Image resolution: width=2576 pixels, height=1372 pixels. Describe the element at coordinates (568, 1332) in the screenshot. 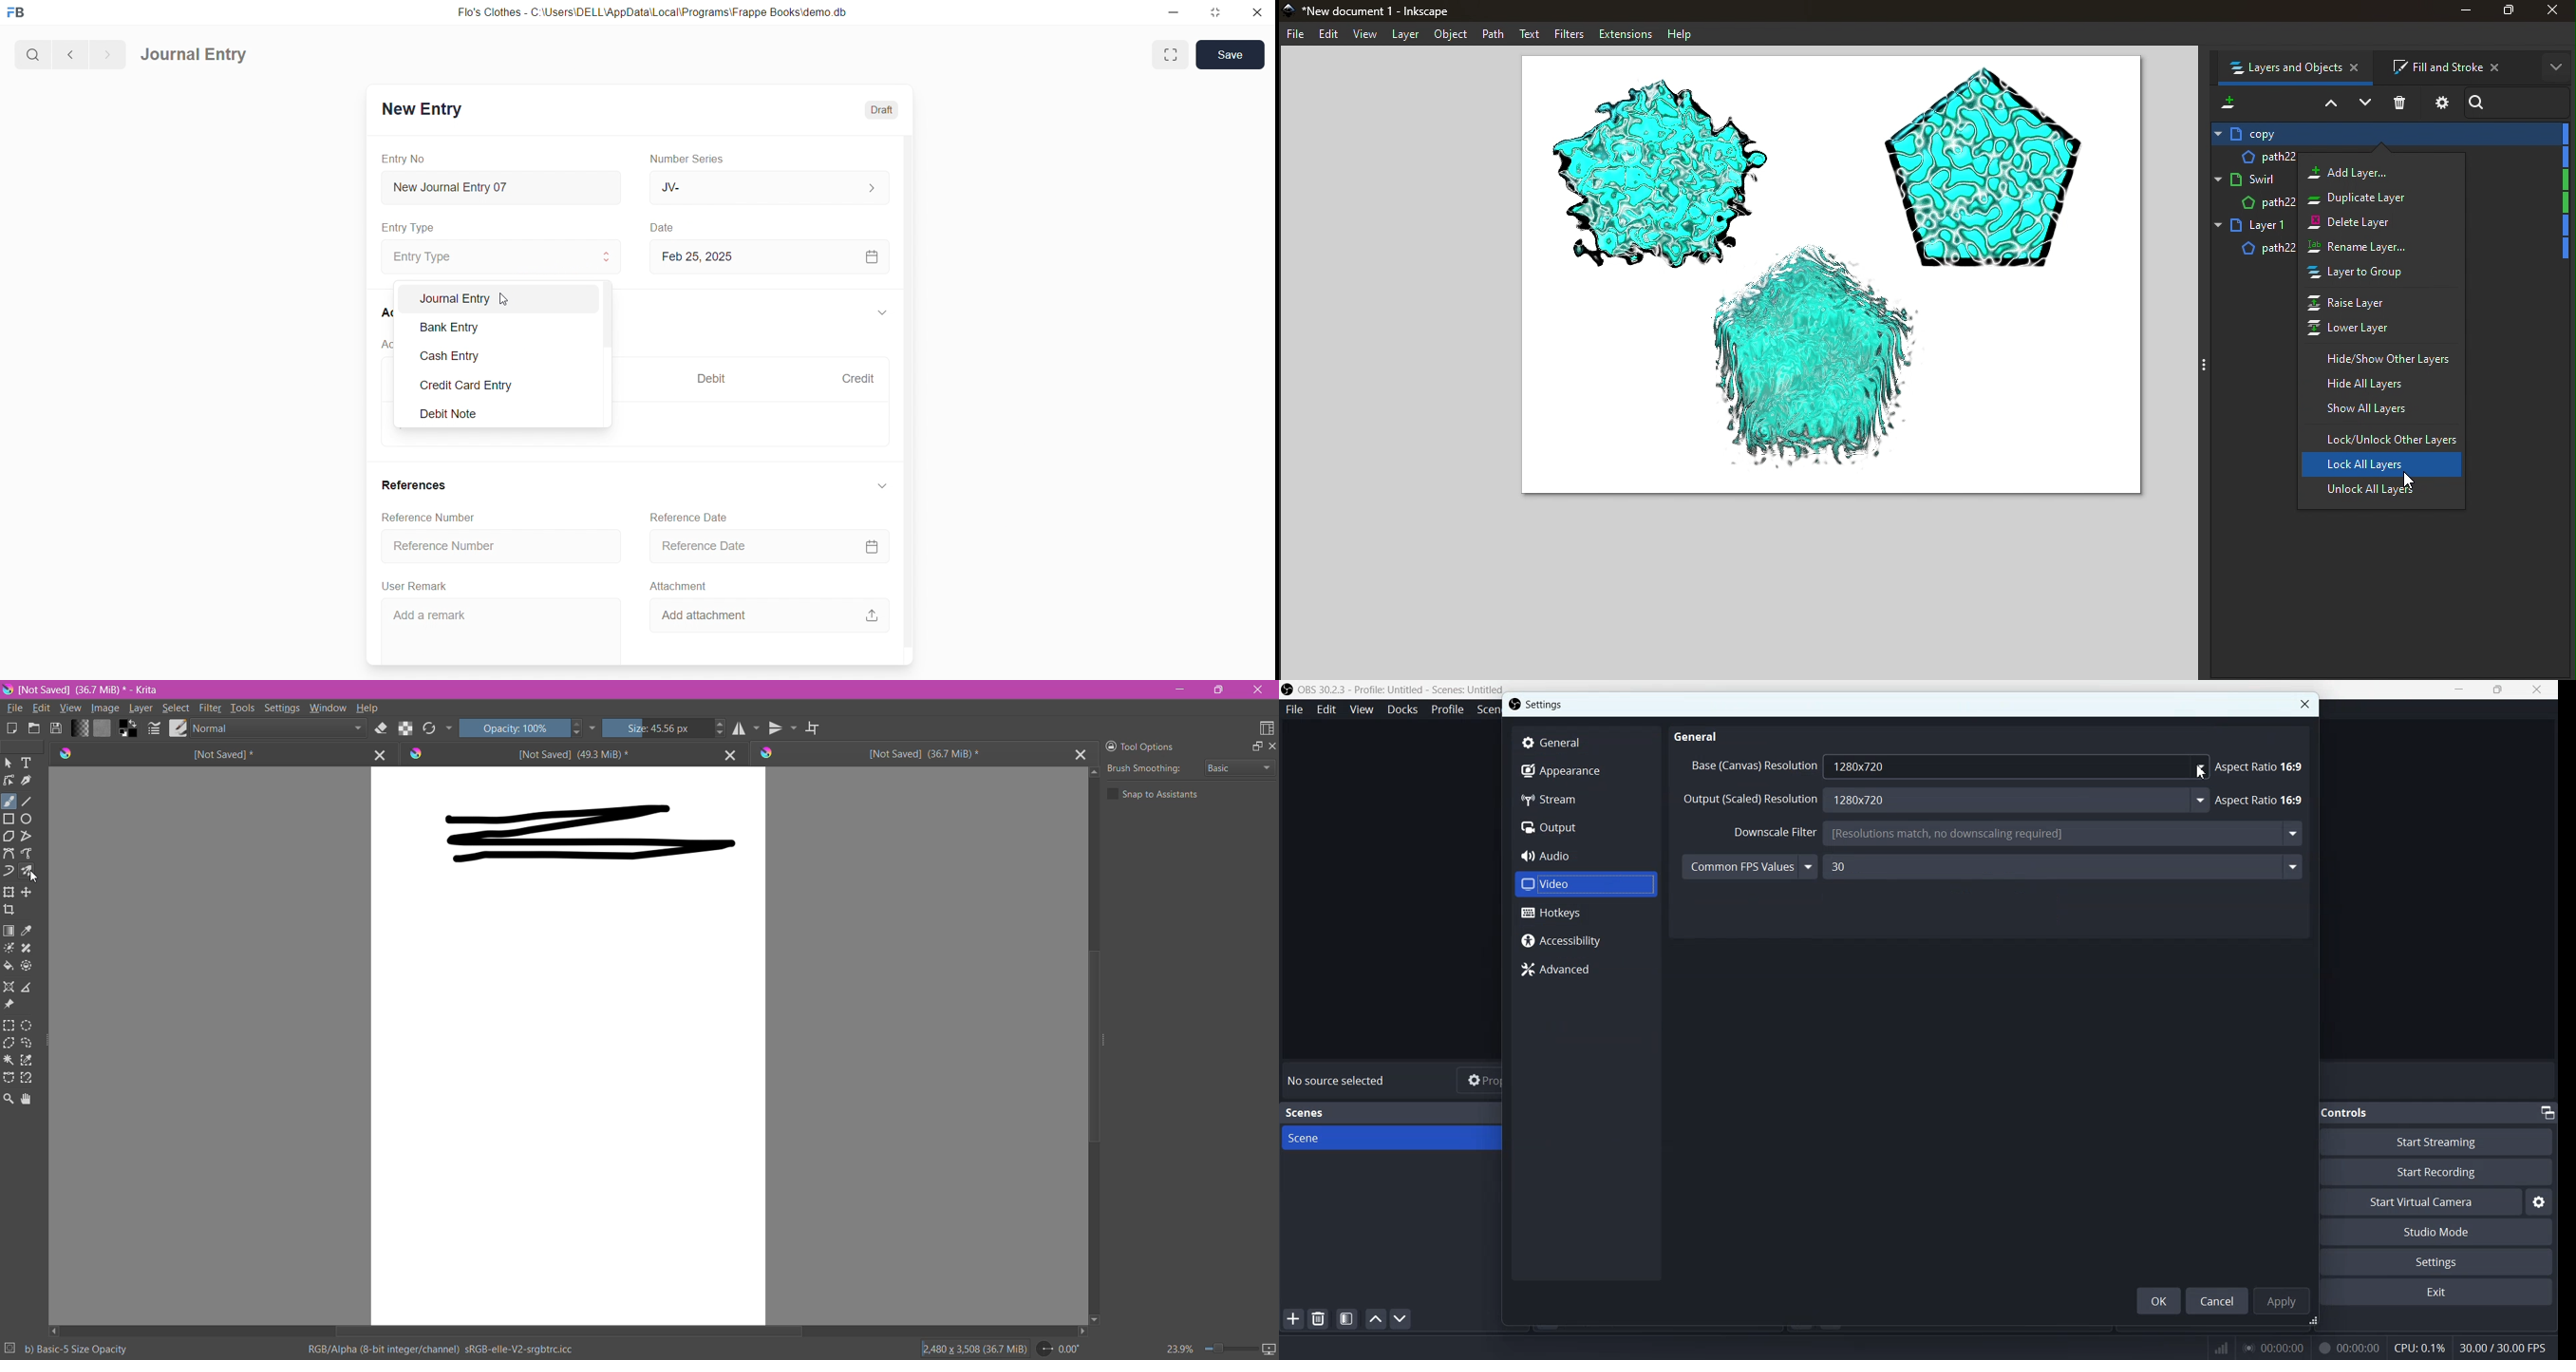

I see `Horizontal Scroll Bar` at that location.